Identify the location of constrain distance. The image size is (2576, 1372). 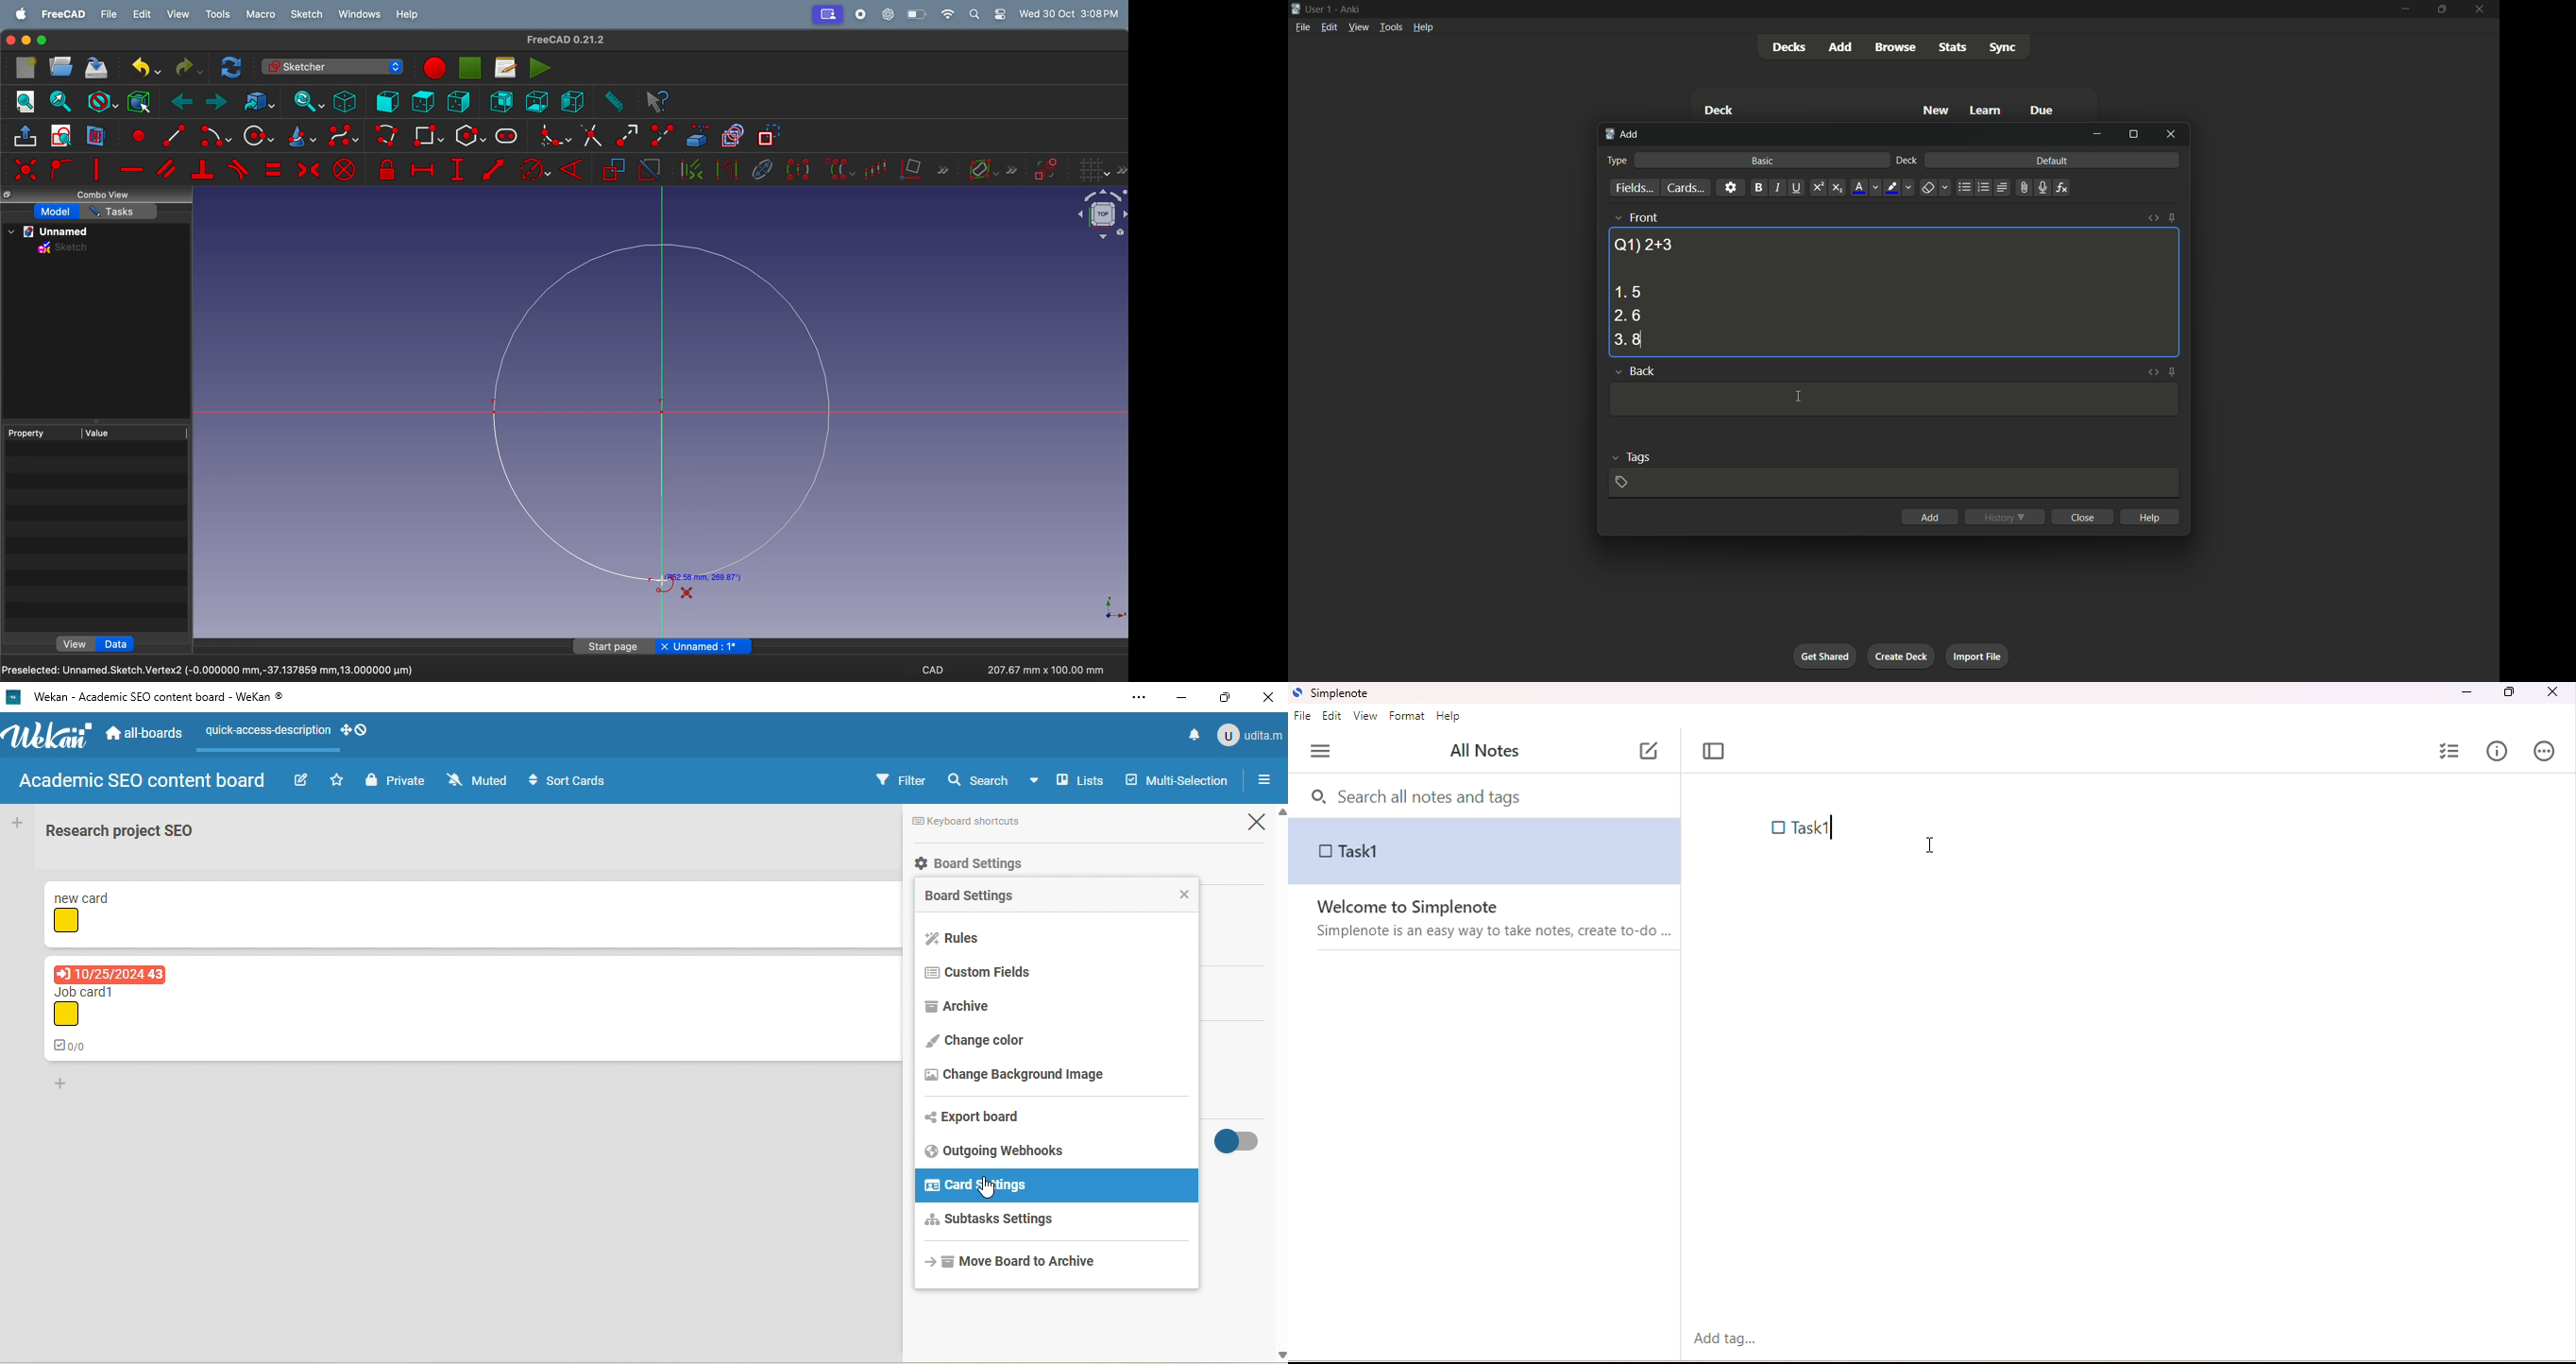
(494, 172).